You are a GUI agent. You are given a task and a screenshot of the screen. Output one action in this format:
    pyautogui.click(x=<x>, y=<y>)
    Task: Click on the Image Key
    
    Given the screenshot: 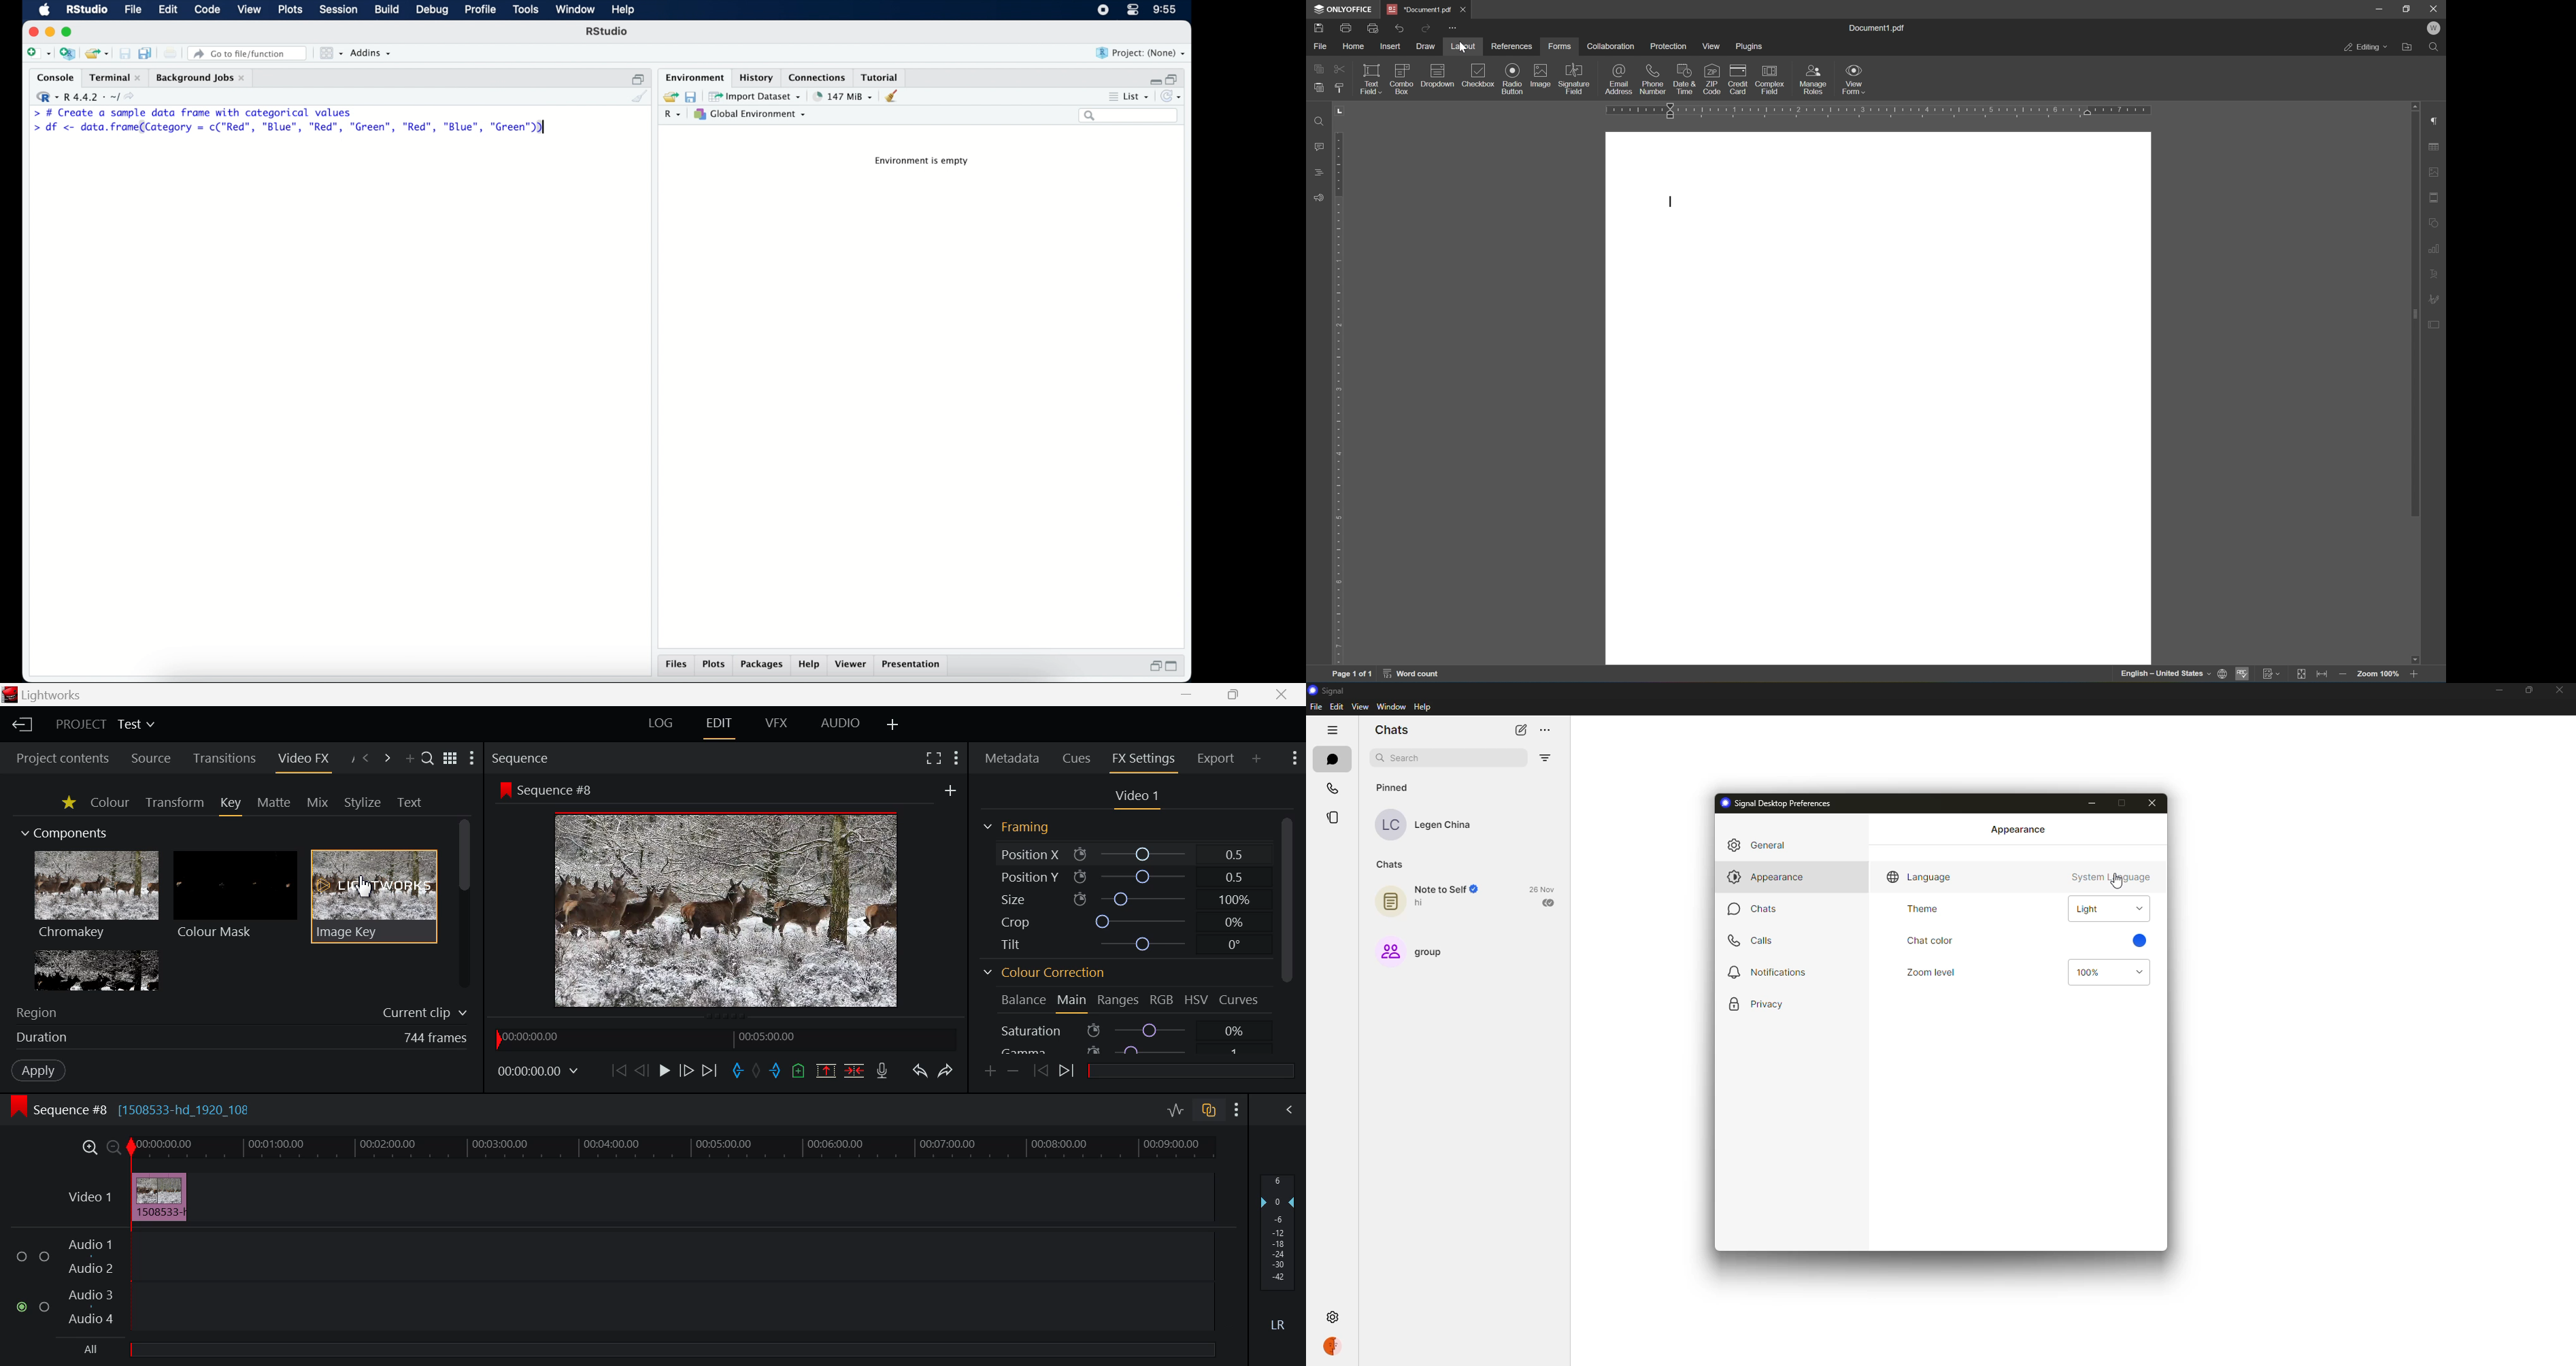 What is the action you would take?
    pyautogui.click(x=374, y=896)
    